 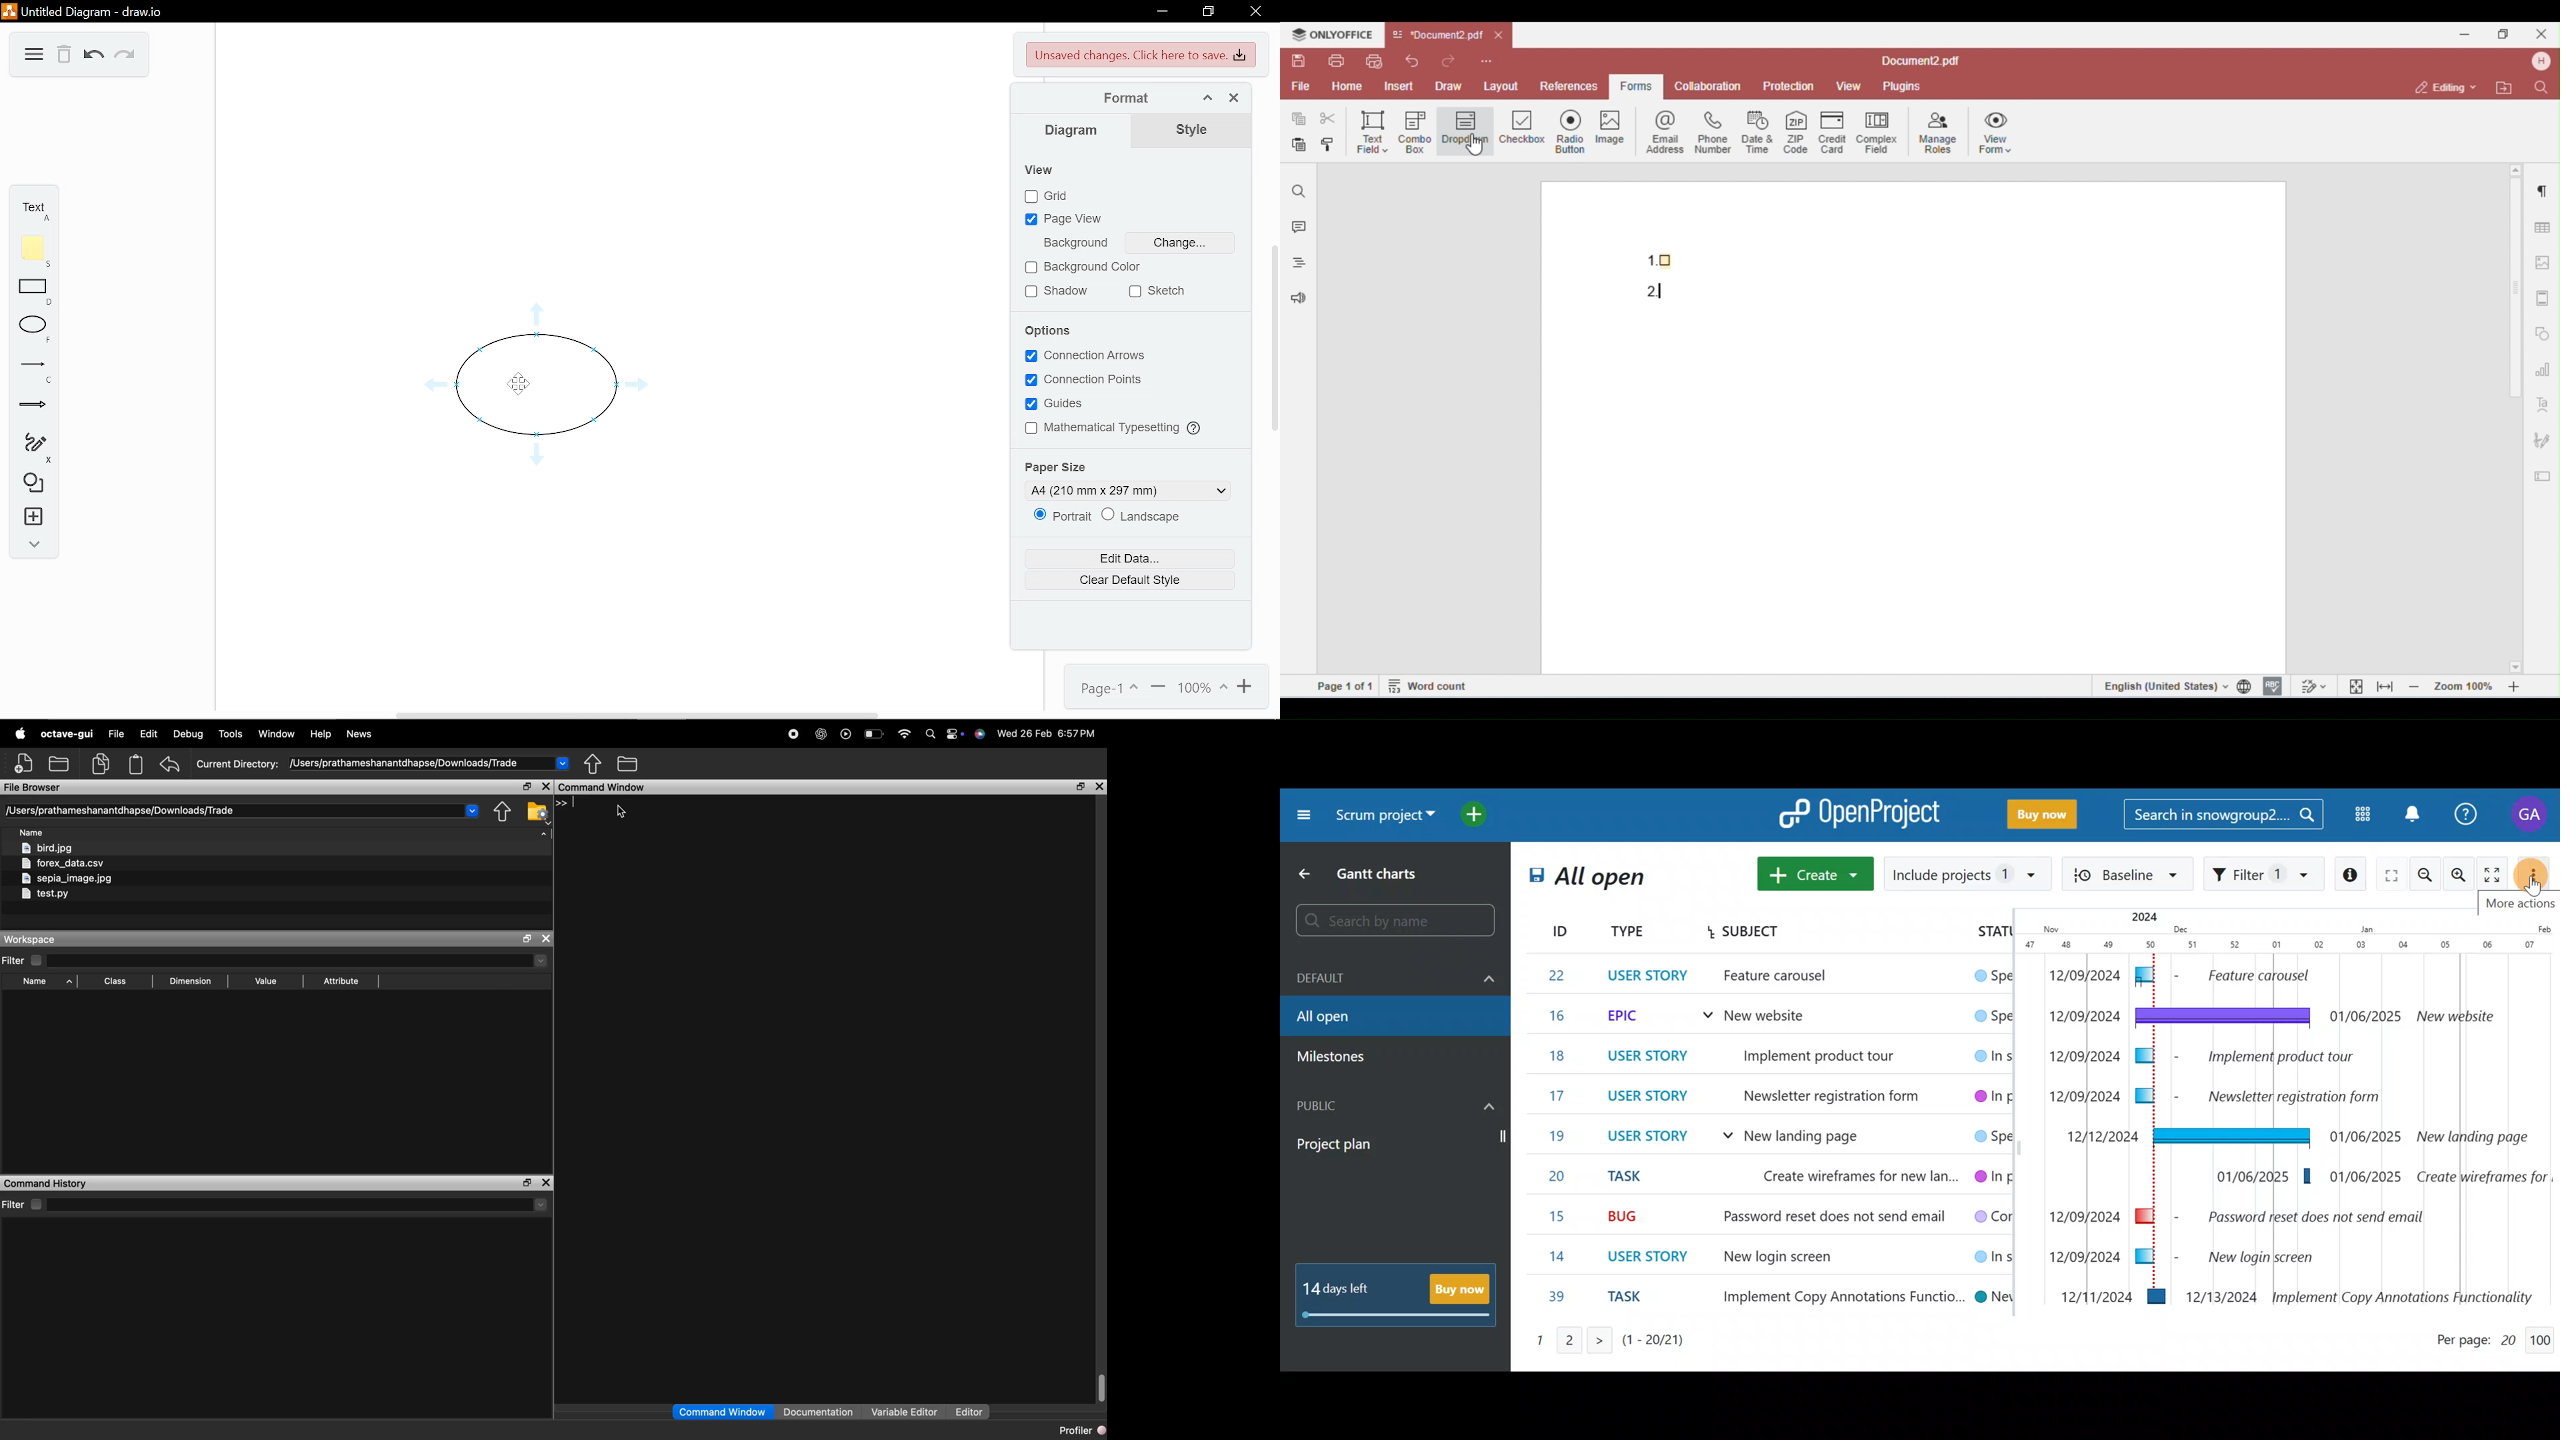 I want to click on Search by name, so click(x=1399, y=921).